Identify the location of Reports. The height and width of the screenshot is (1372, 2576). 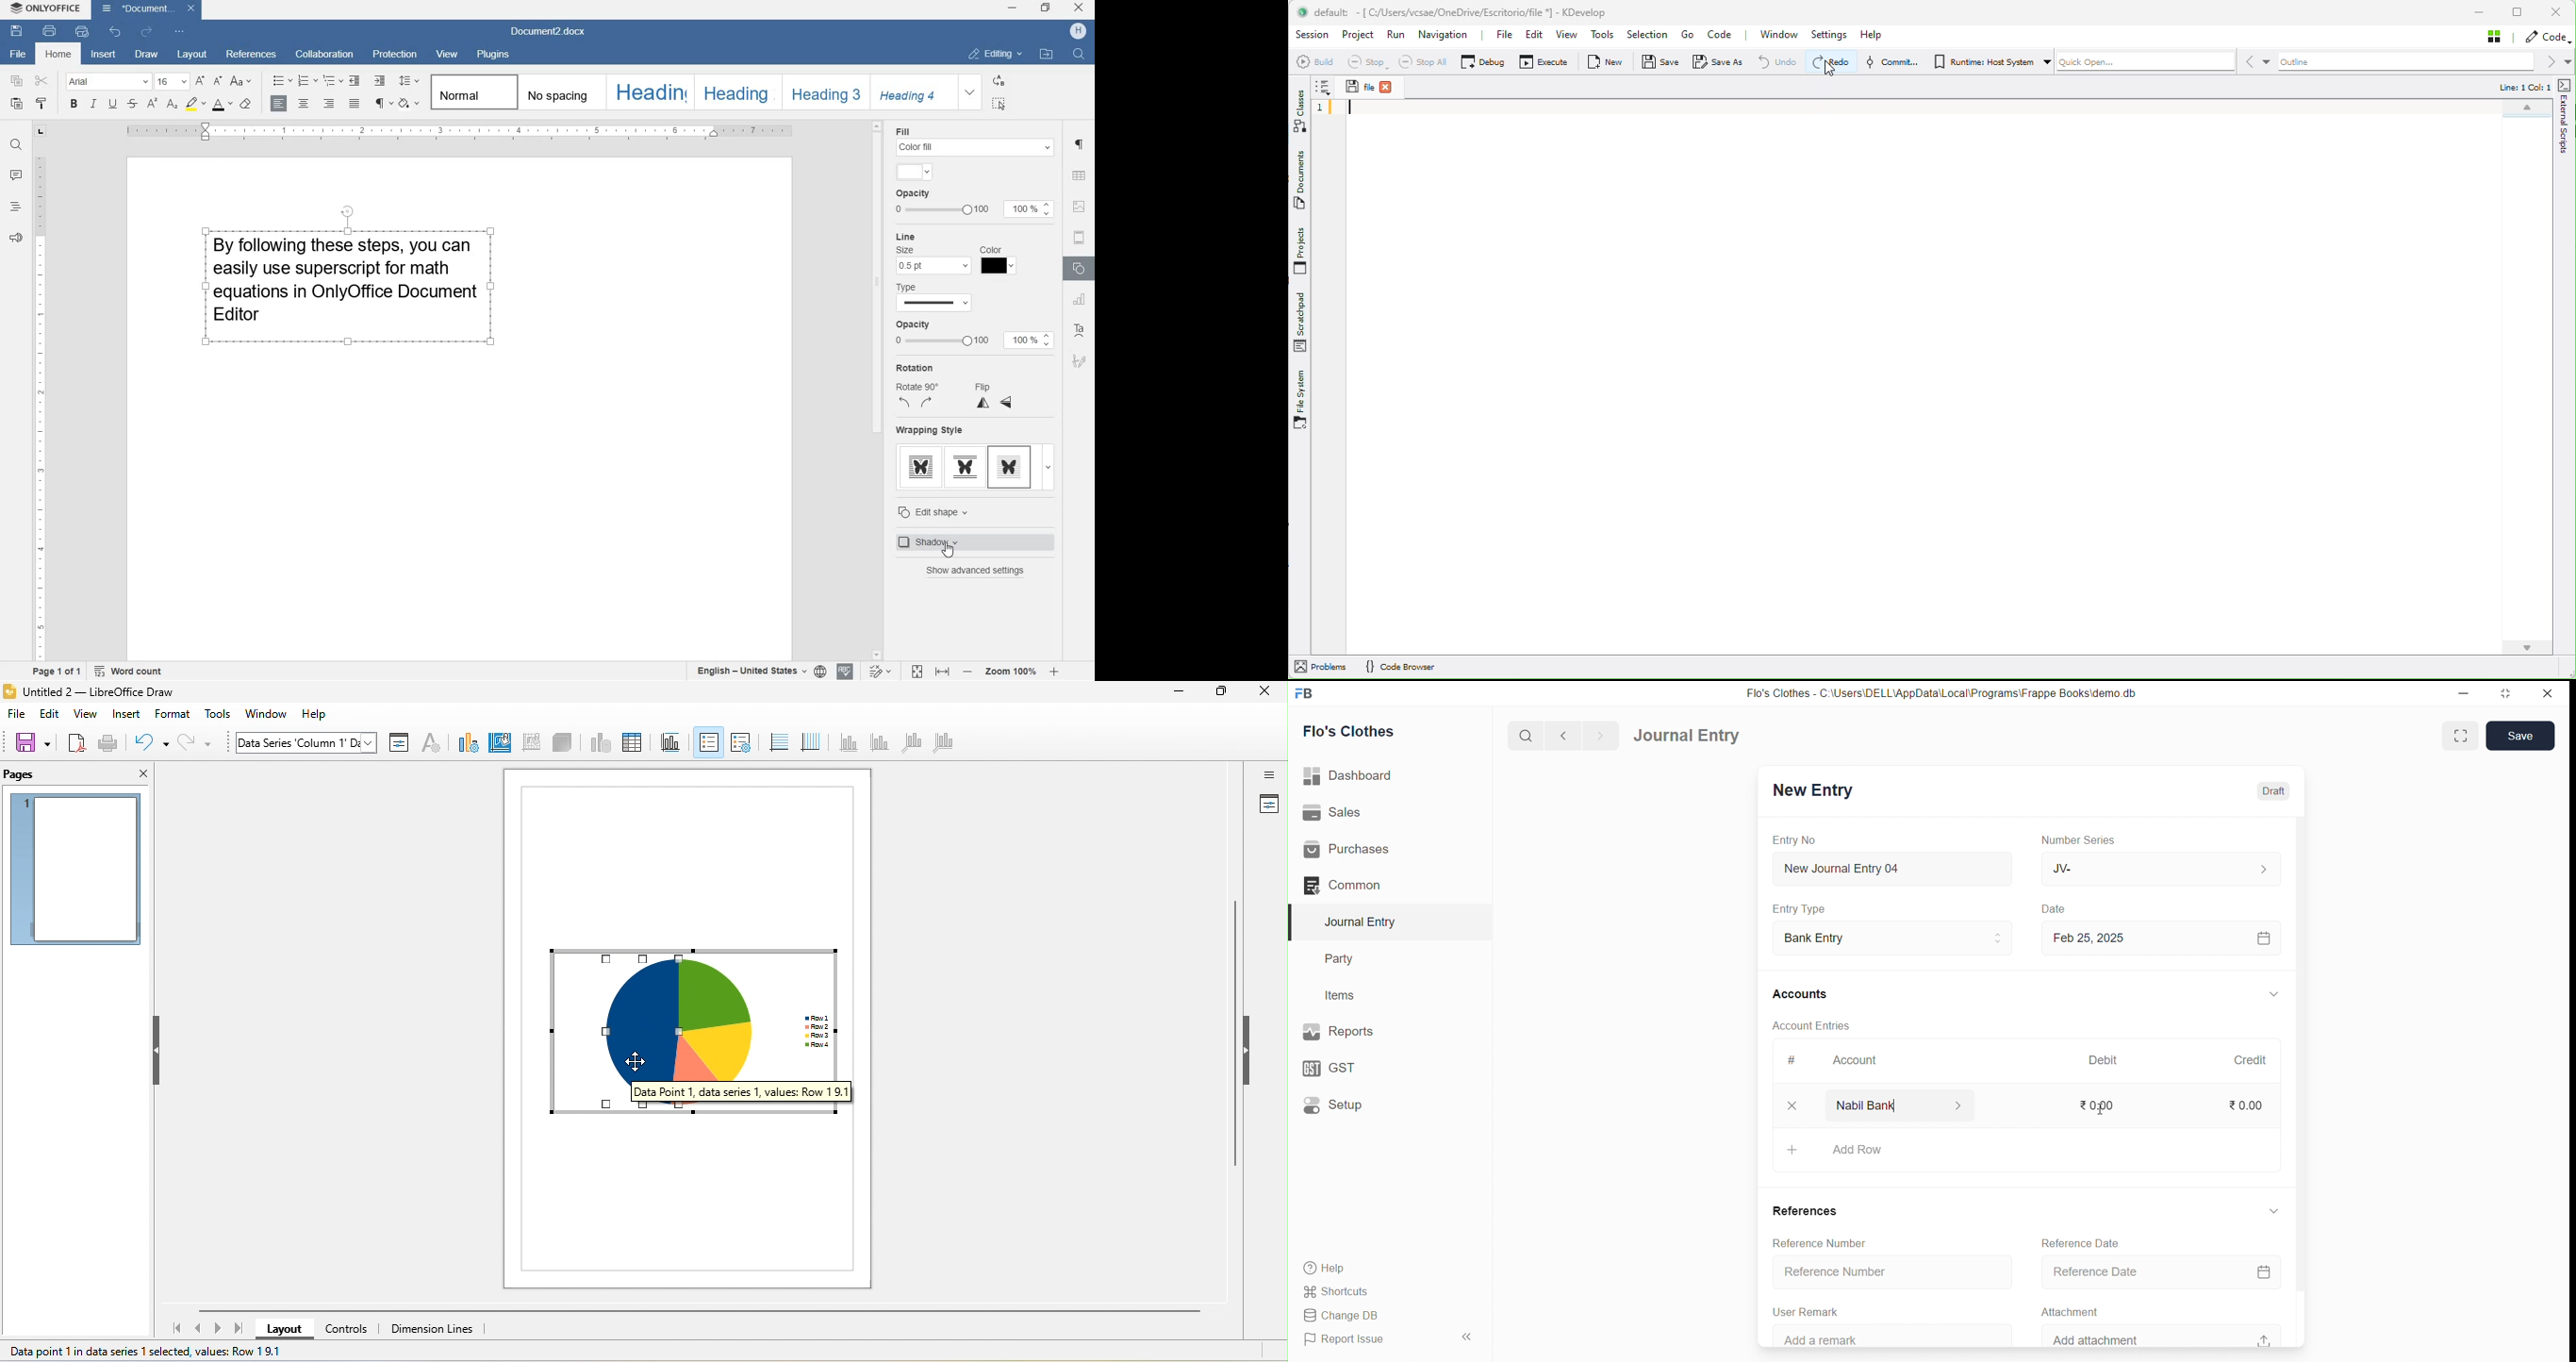
(1381, 1030).